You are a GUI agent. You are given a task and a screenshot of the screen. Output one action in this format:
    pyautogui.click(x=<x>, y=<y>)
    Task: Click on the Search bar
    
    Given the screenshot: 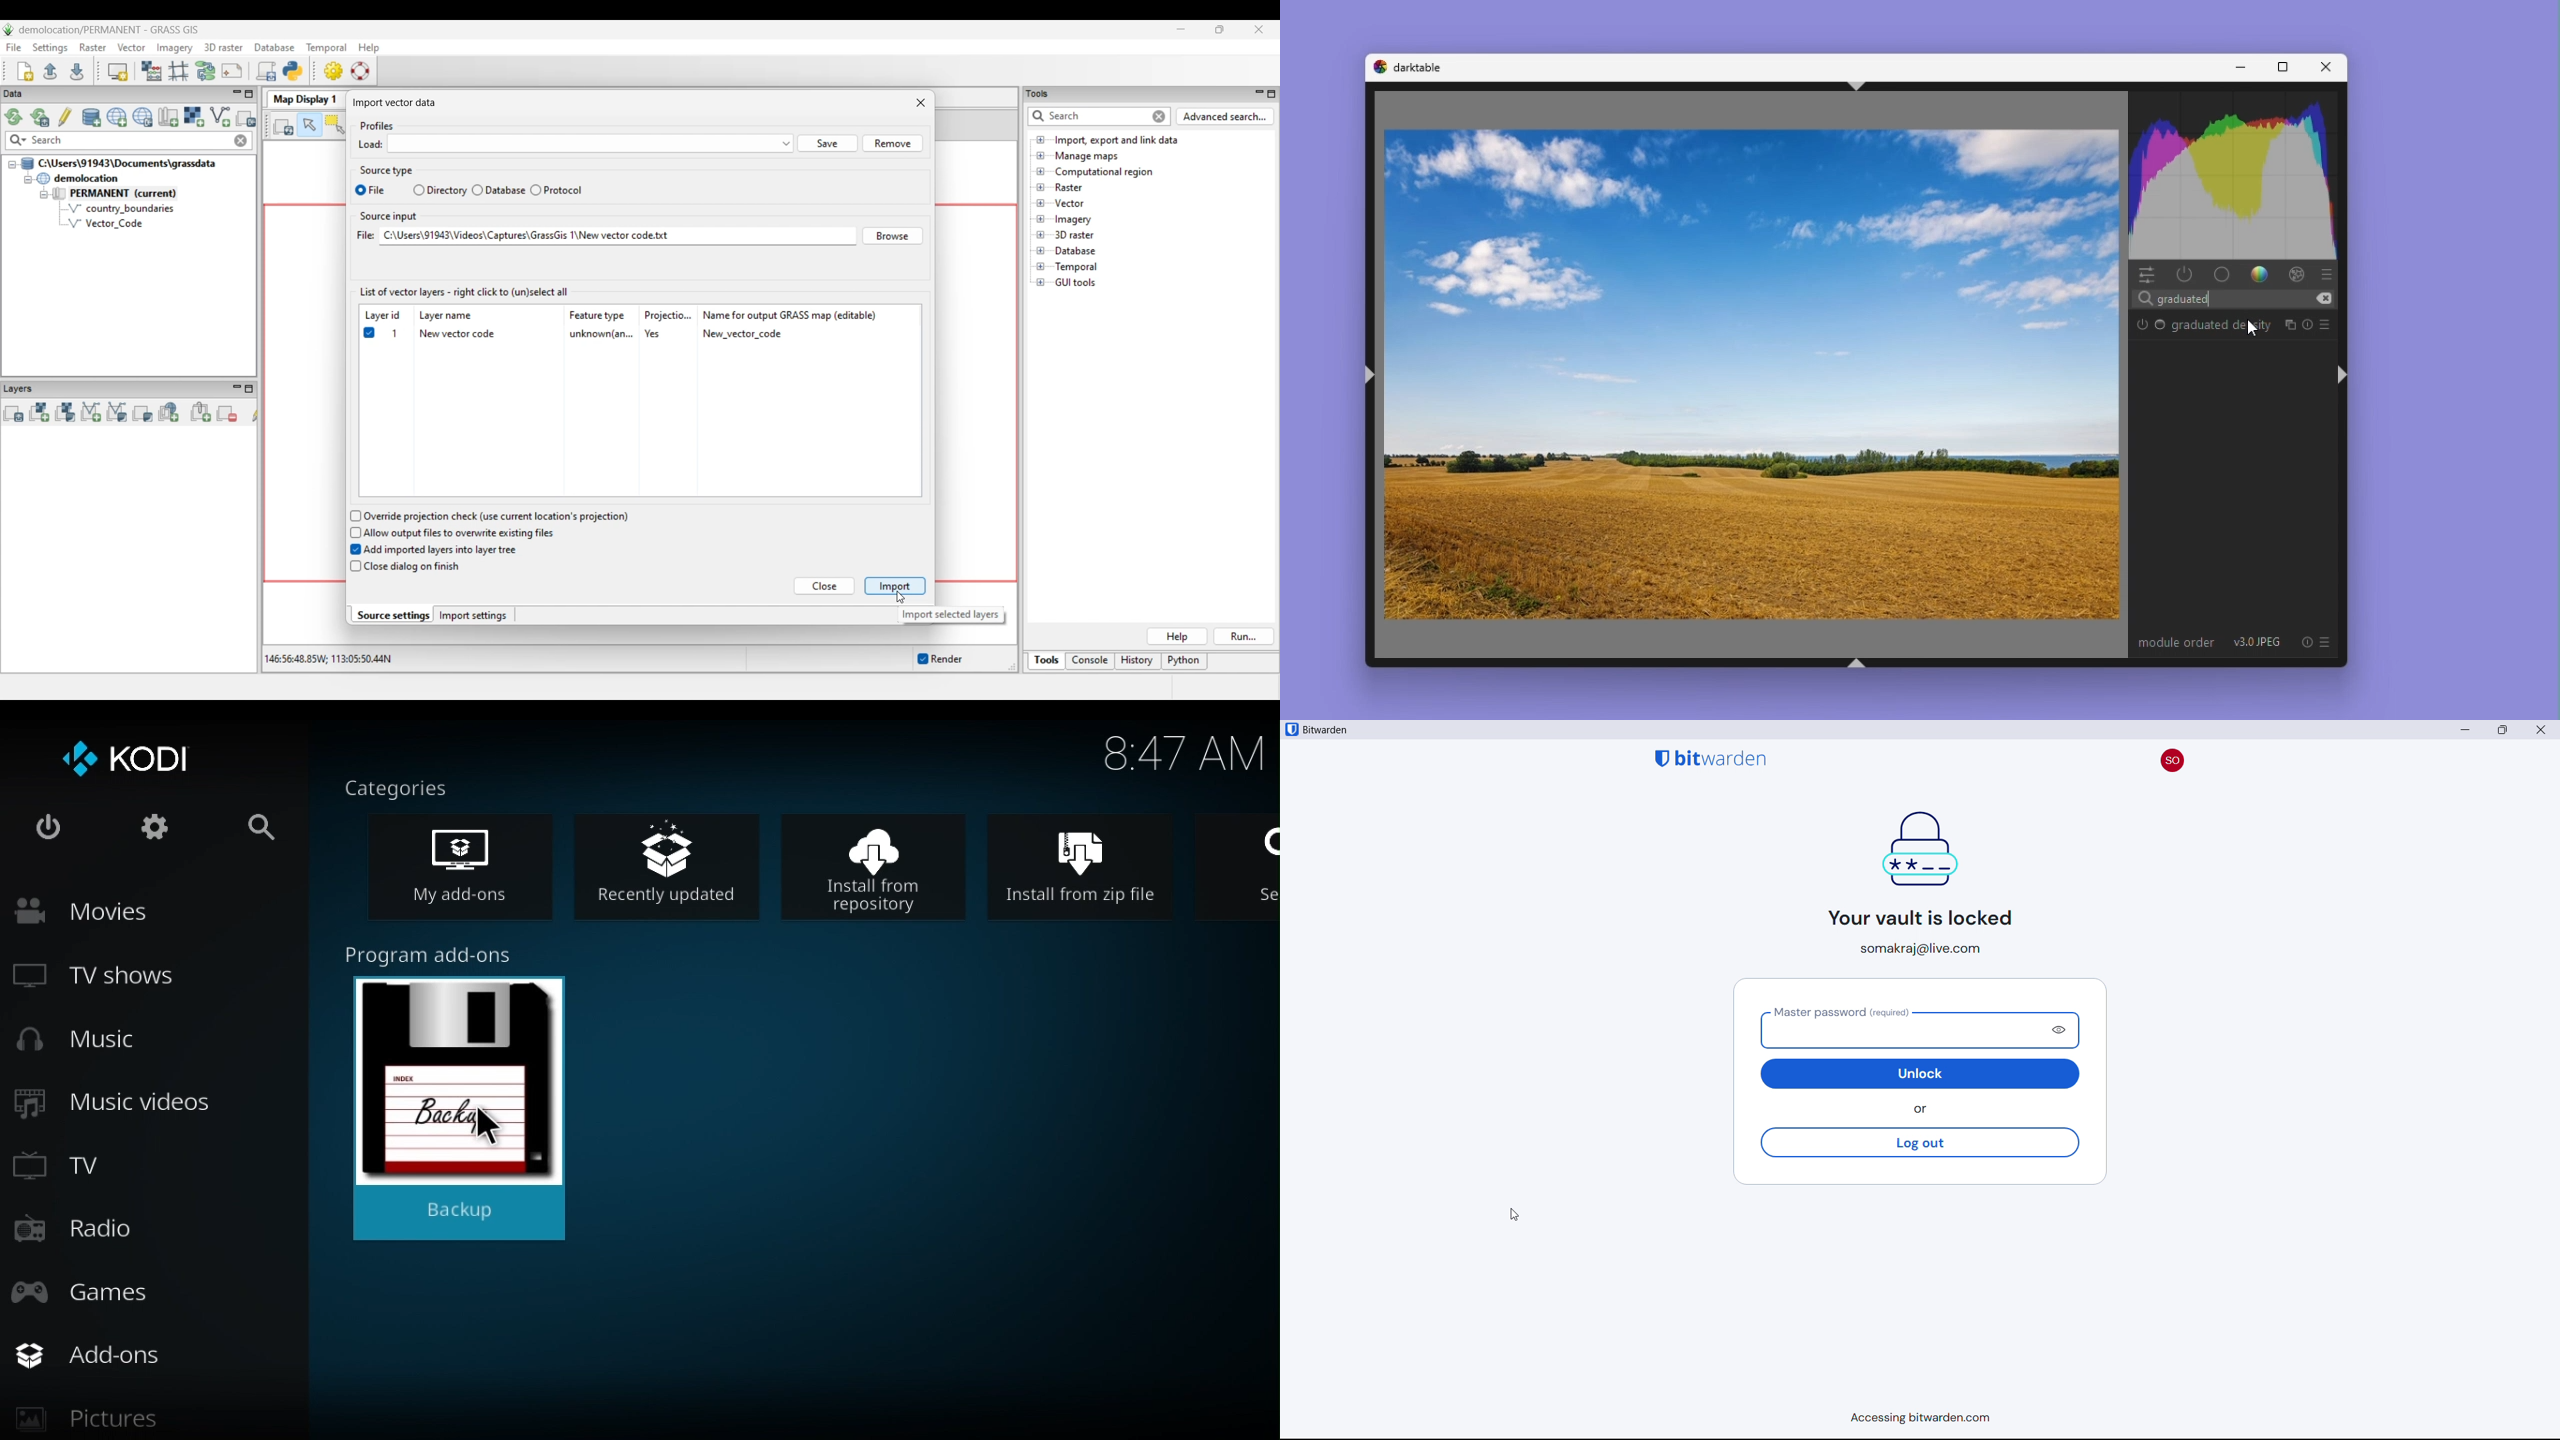 What is the action you would take?
    pyautogui.click(x=2238, y=297)
    